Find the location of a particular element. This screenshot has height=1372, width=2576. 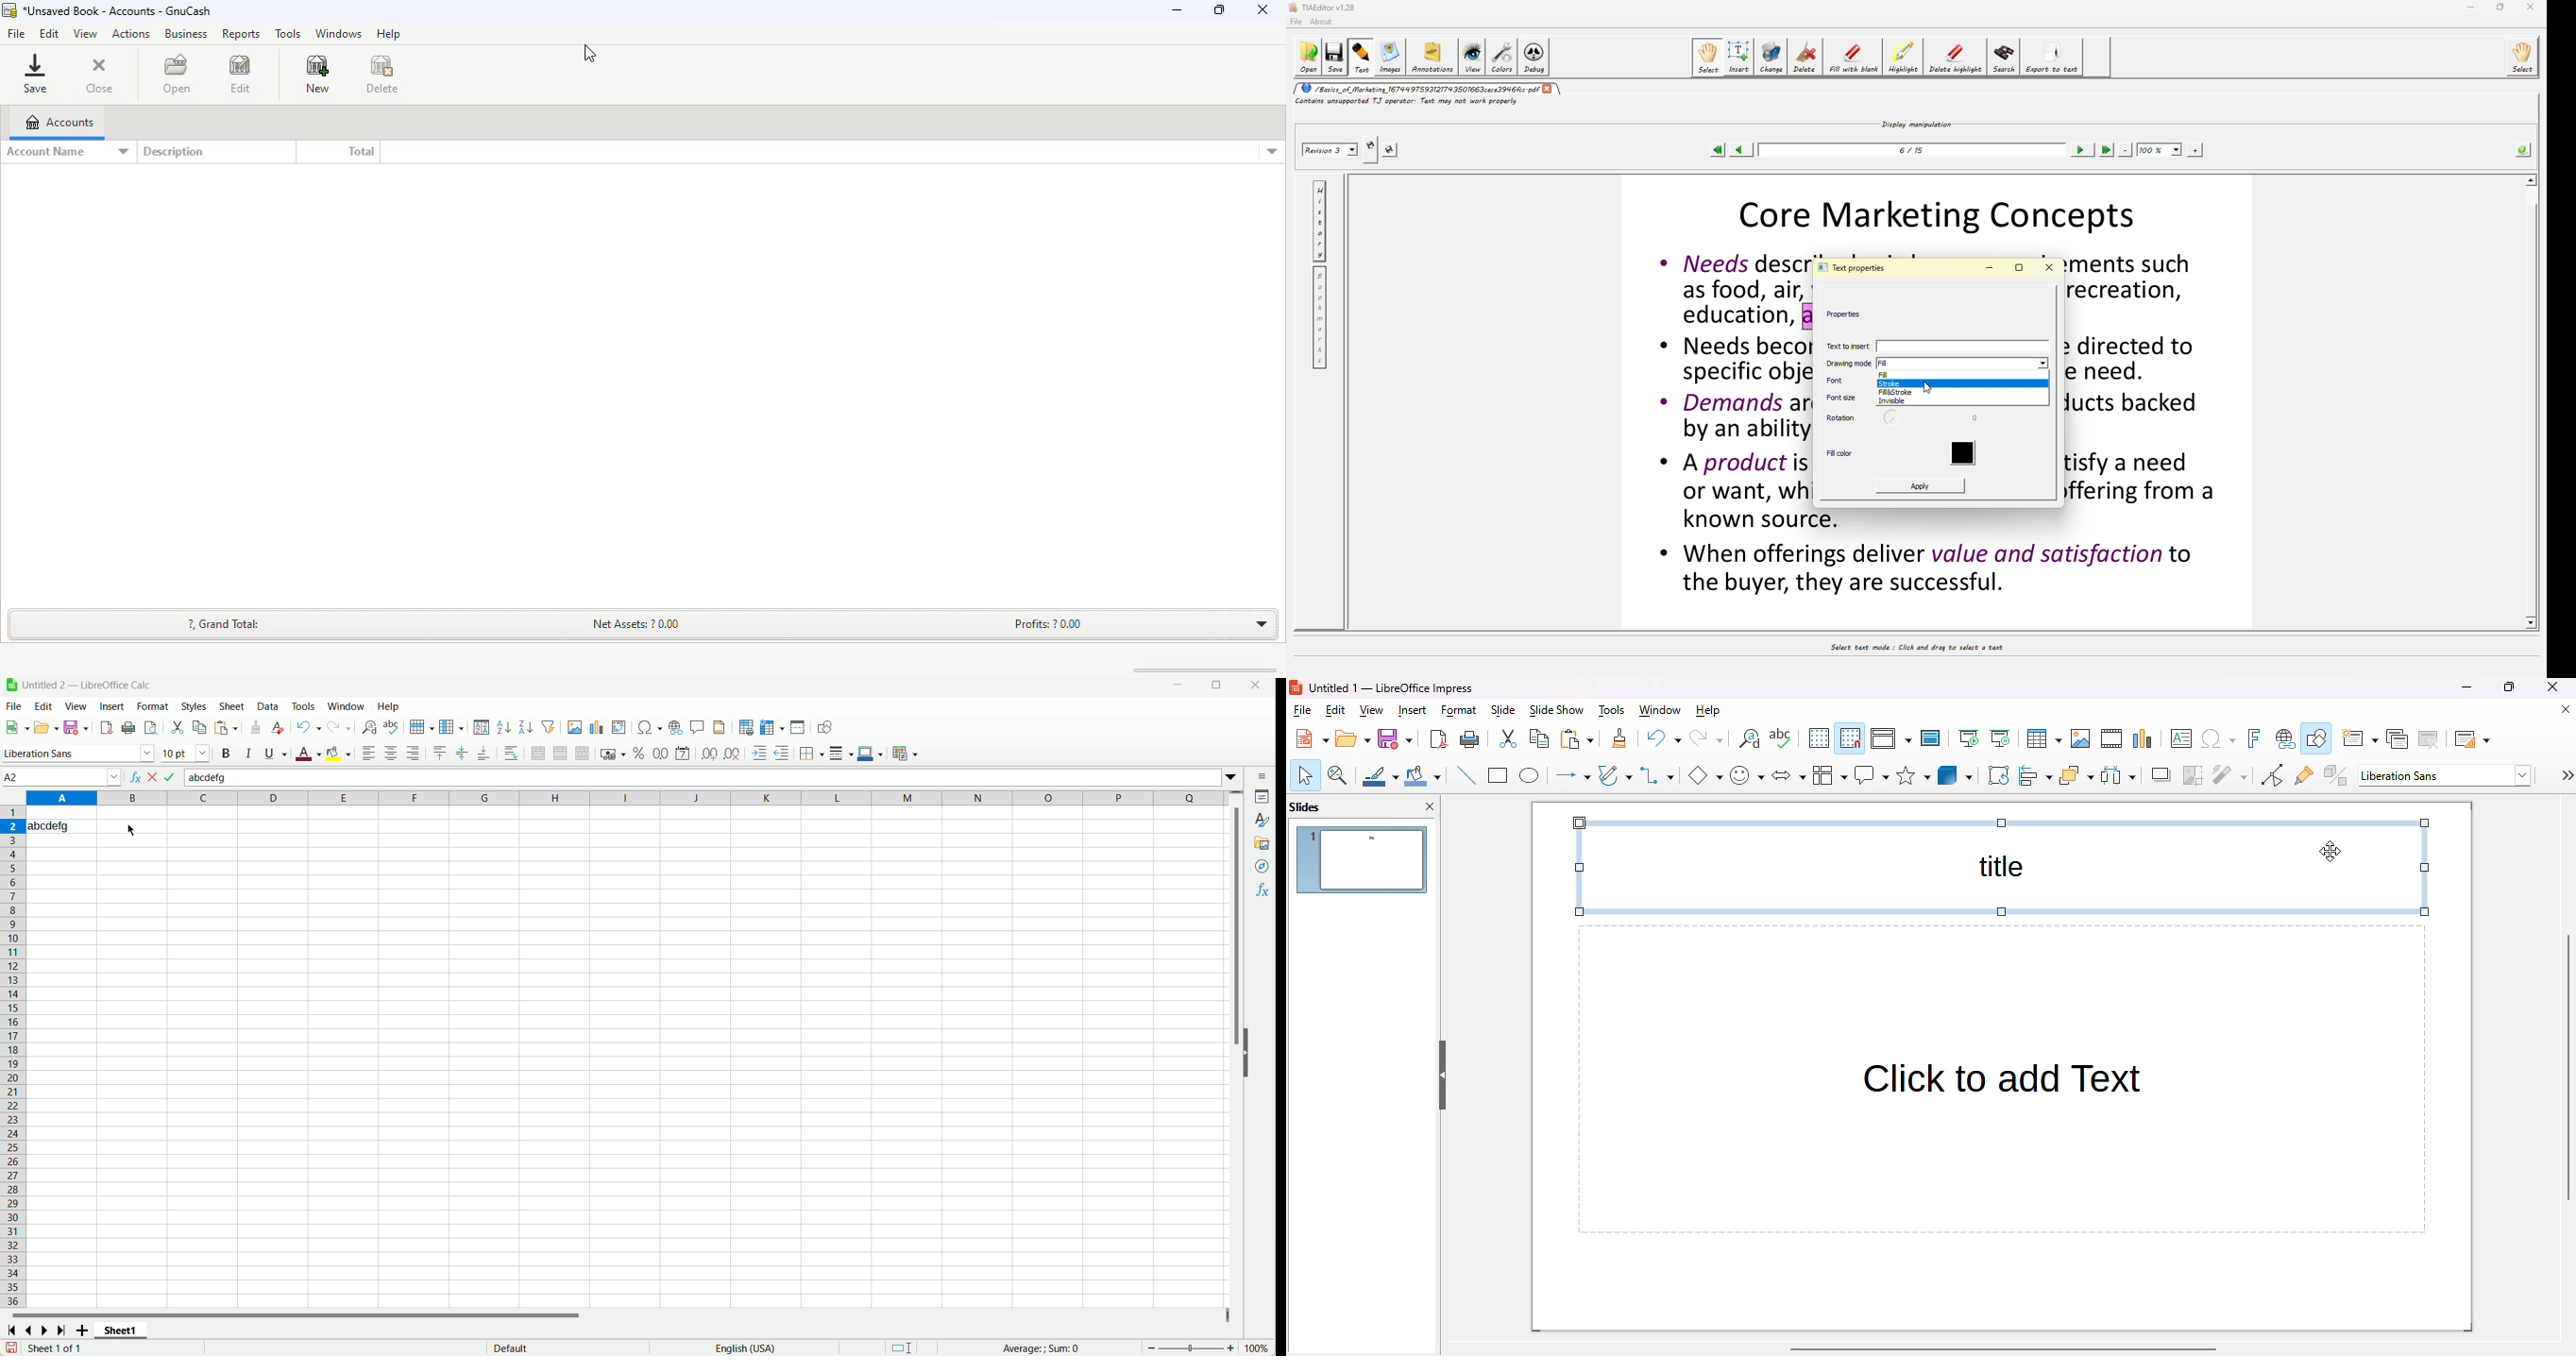

windows is located at coordinates (337, 34).